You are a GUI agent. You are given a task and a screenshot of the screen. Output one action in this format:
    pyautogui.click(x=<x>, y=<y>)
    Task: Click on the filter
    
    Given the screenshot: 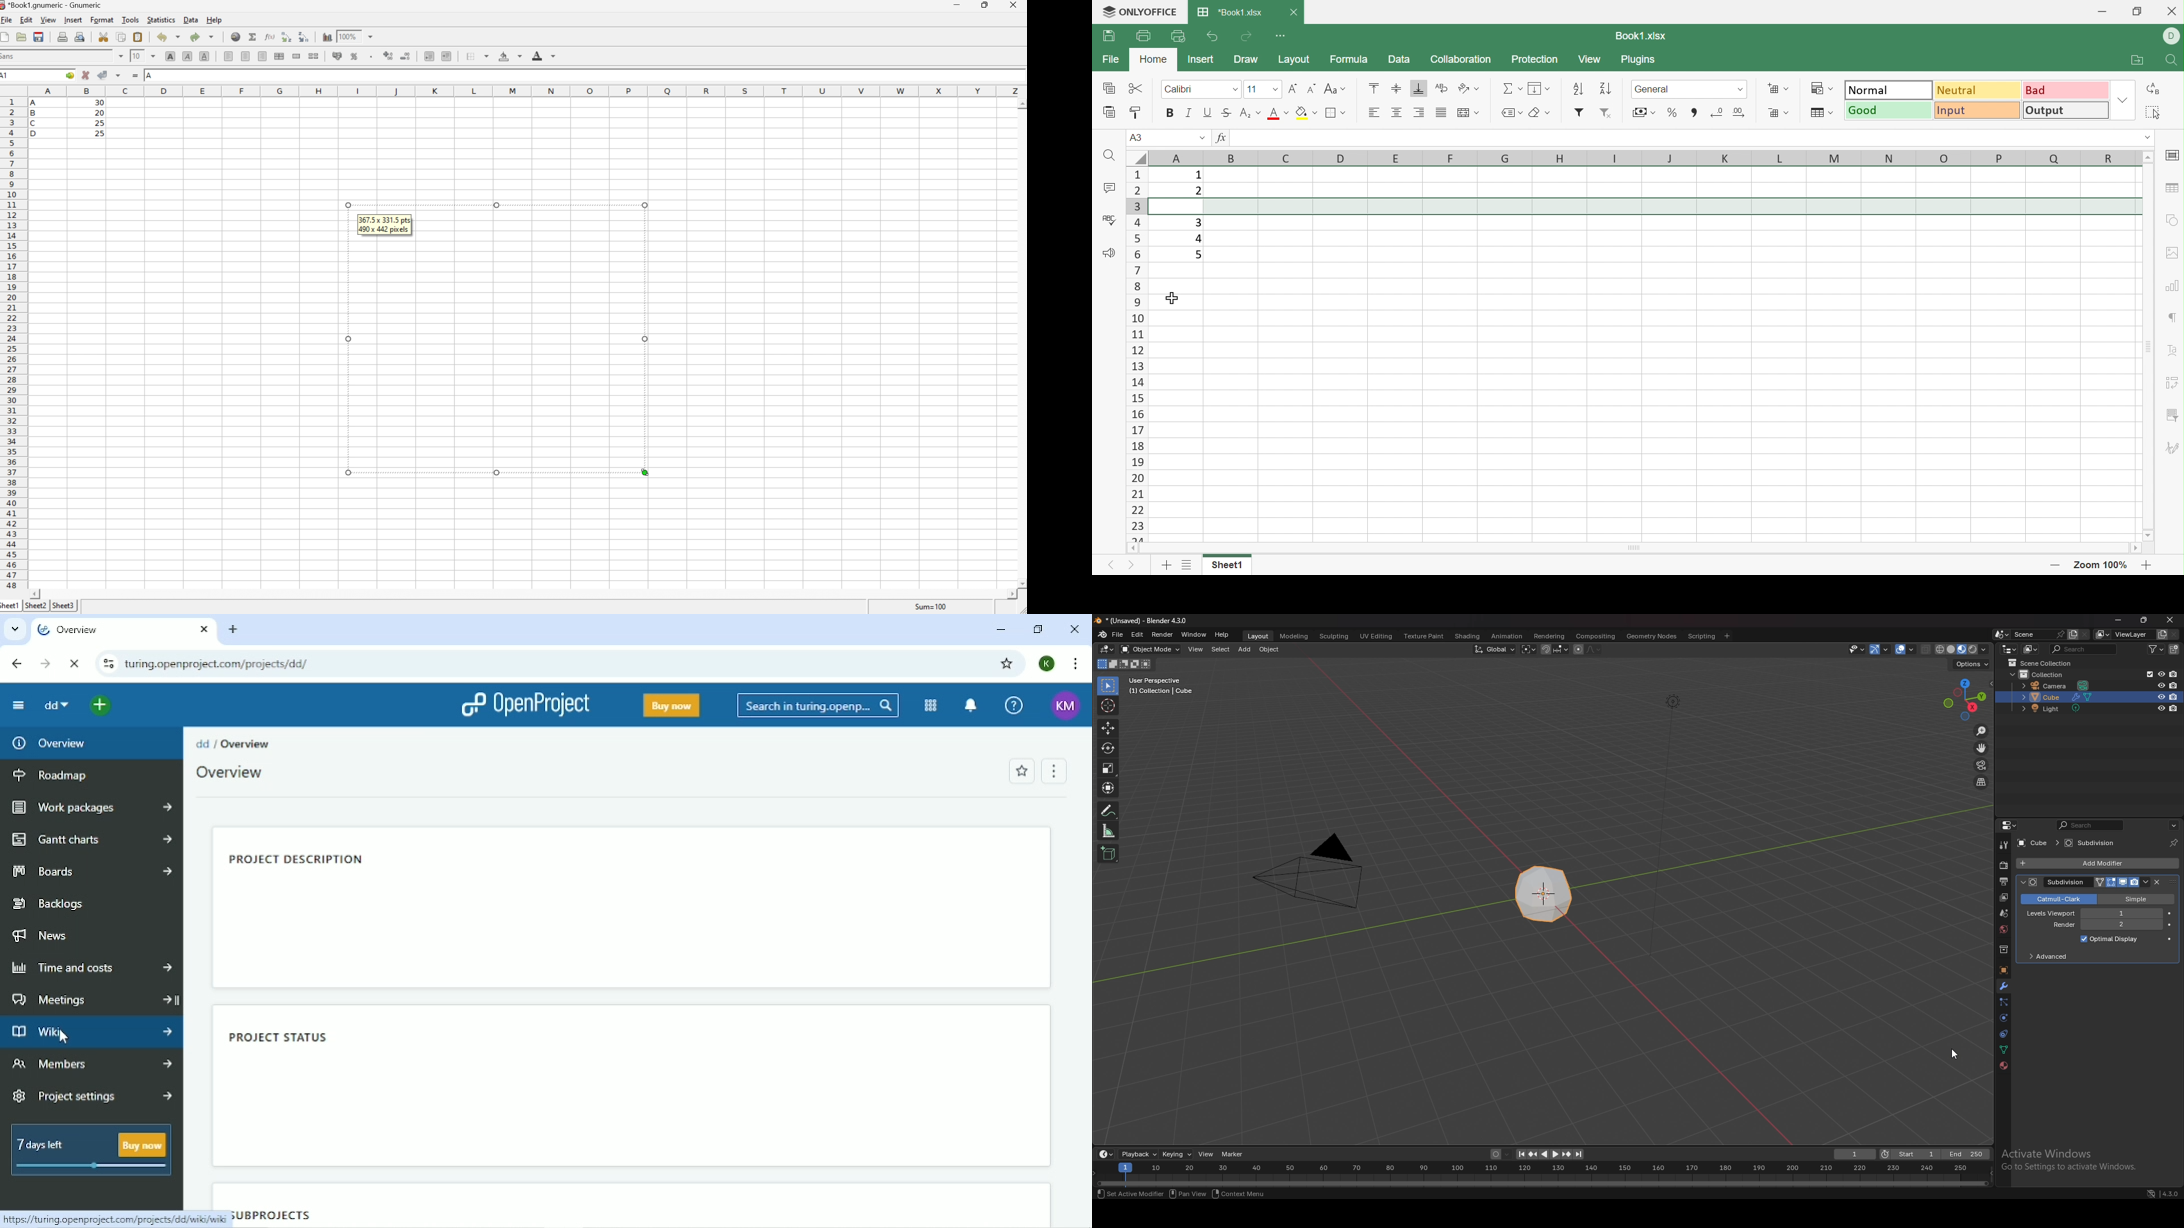 What is the action you would take?
    pyautogui.click(x=2158, y=649)
    